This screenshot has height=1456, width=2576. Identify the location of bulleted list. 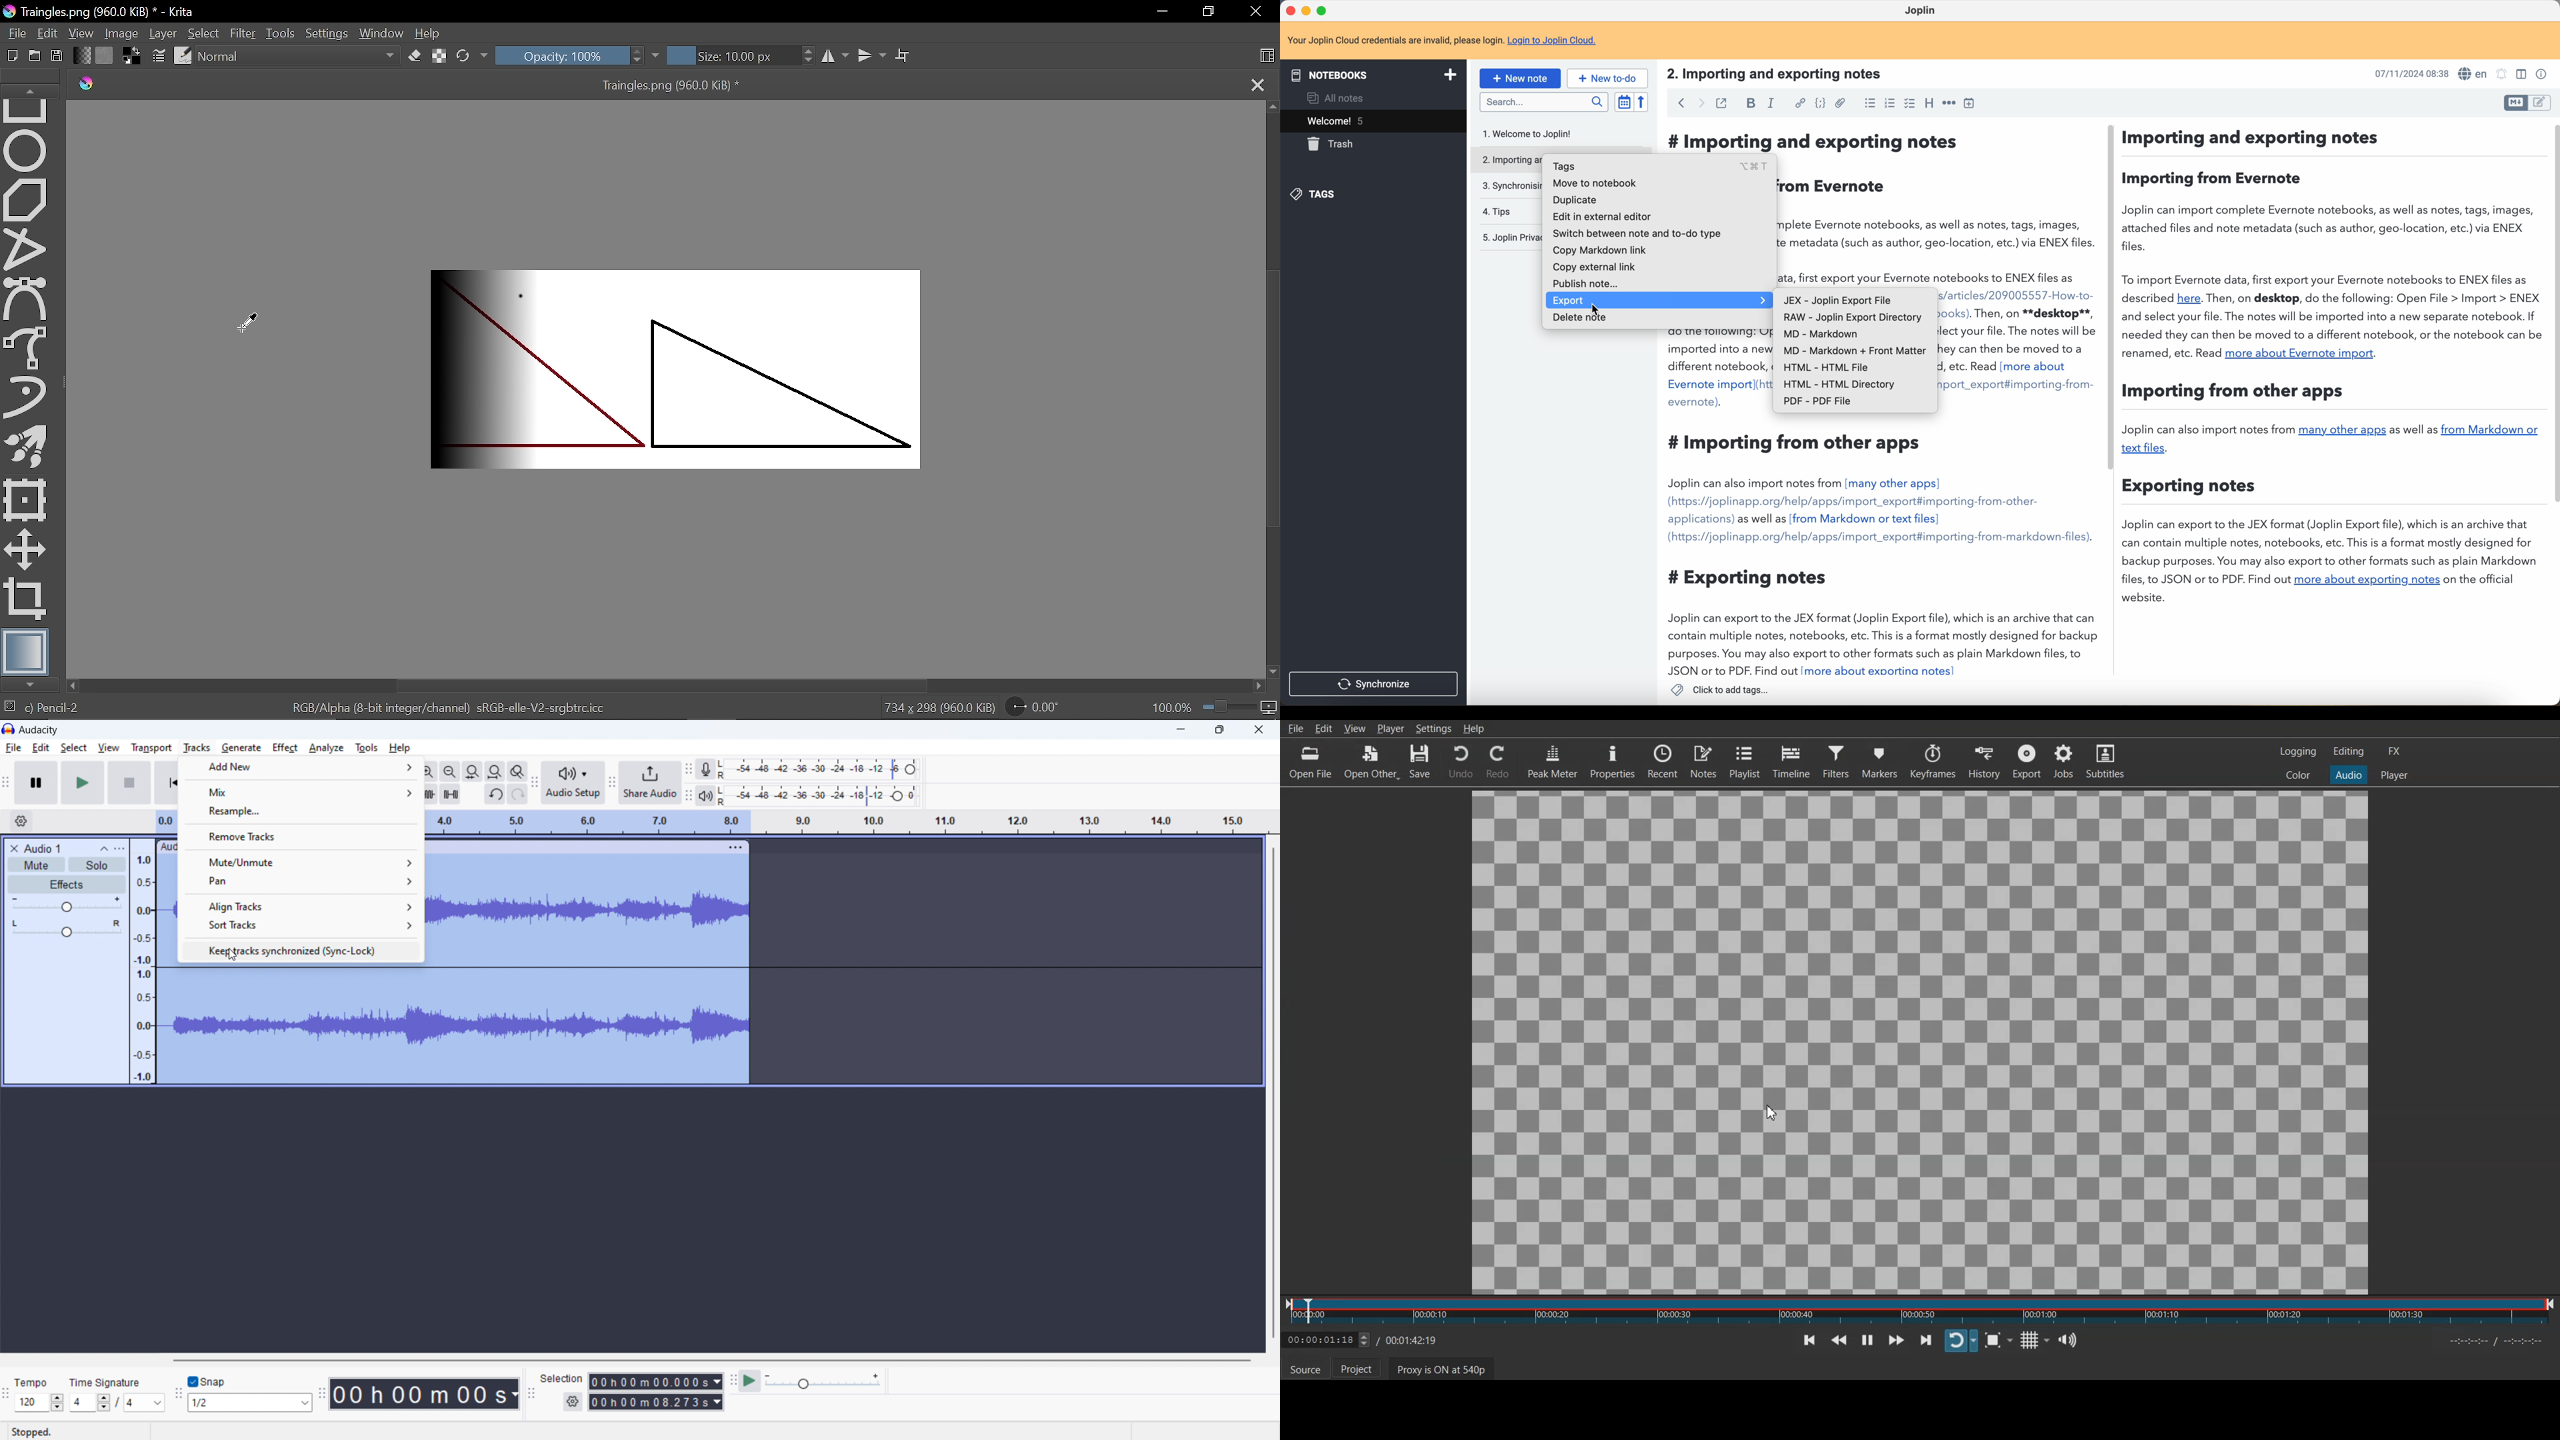
(1867, 104).